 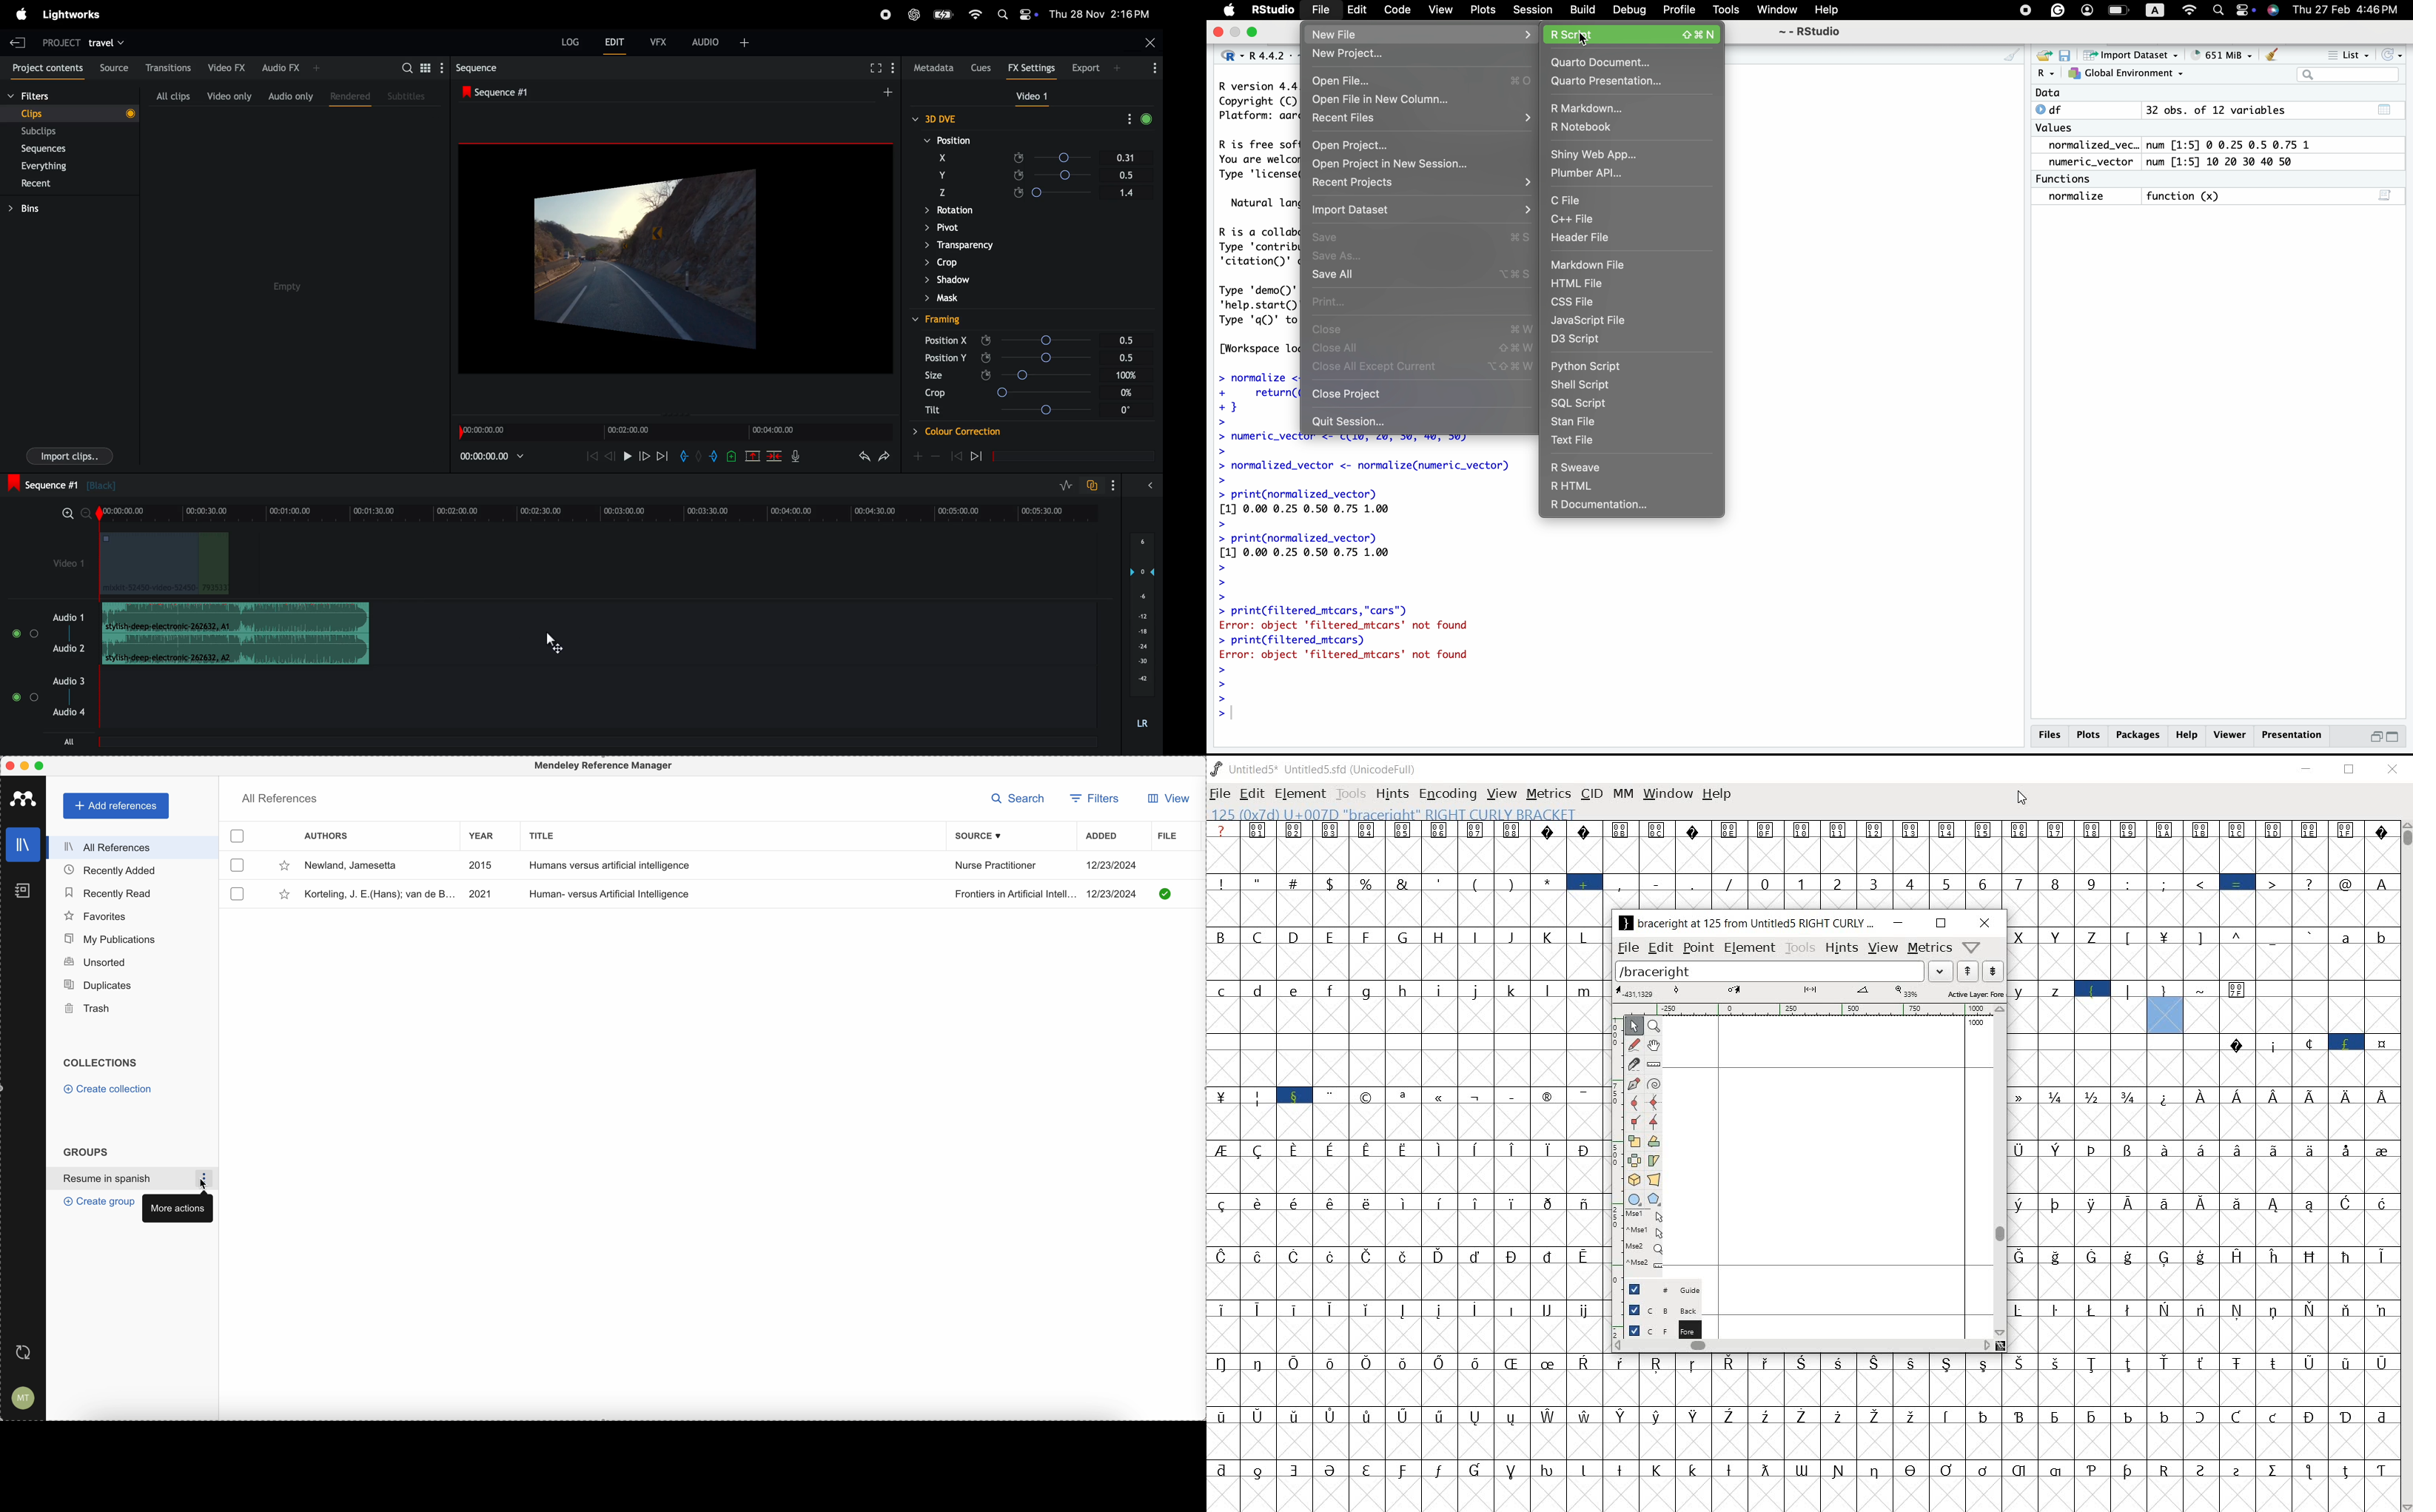 I want to click on Open File..., so click(x=1413, y=77).